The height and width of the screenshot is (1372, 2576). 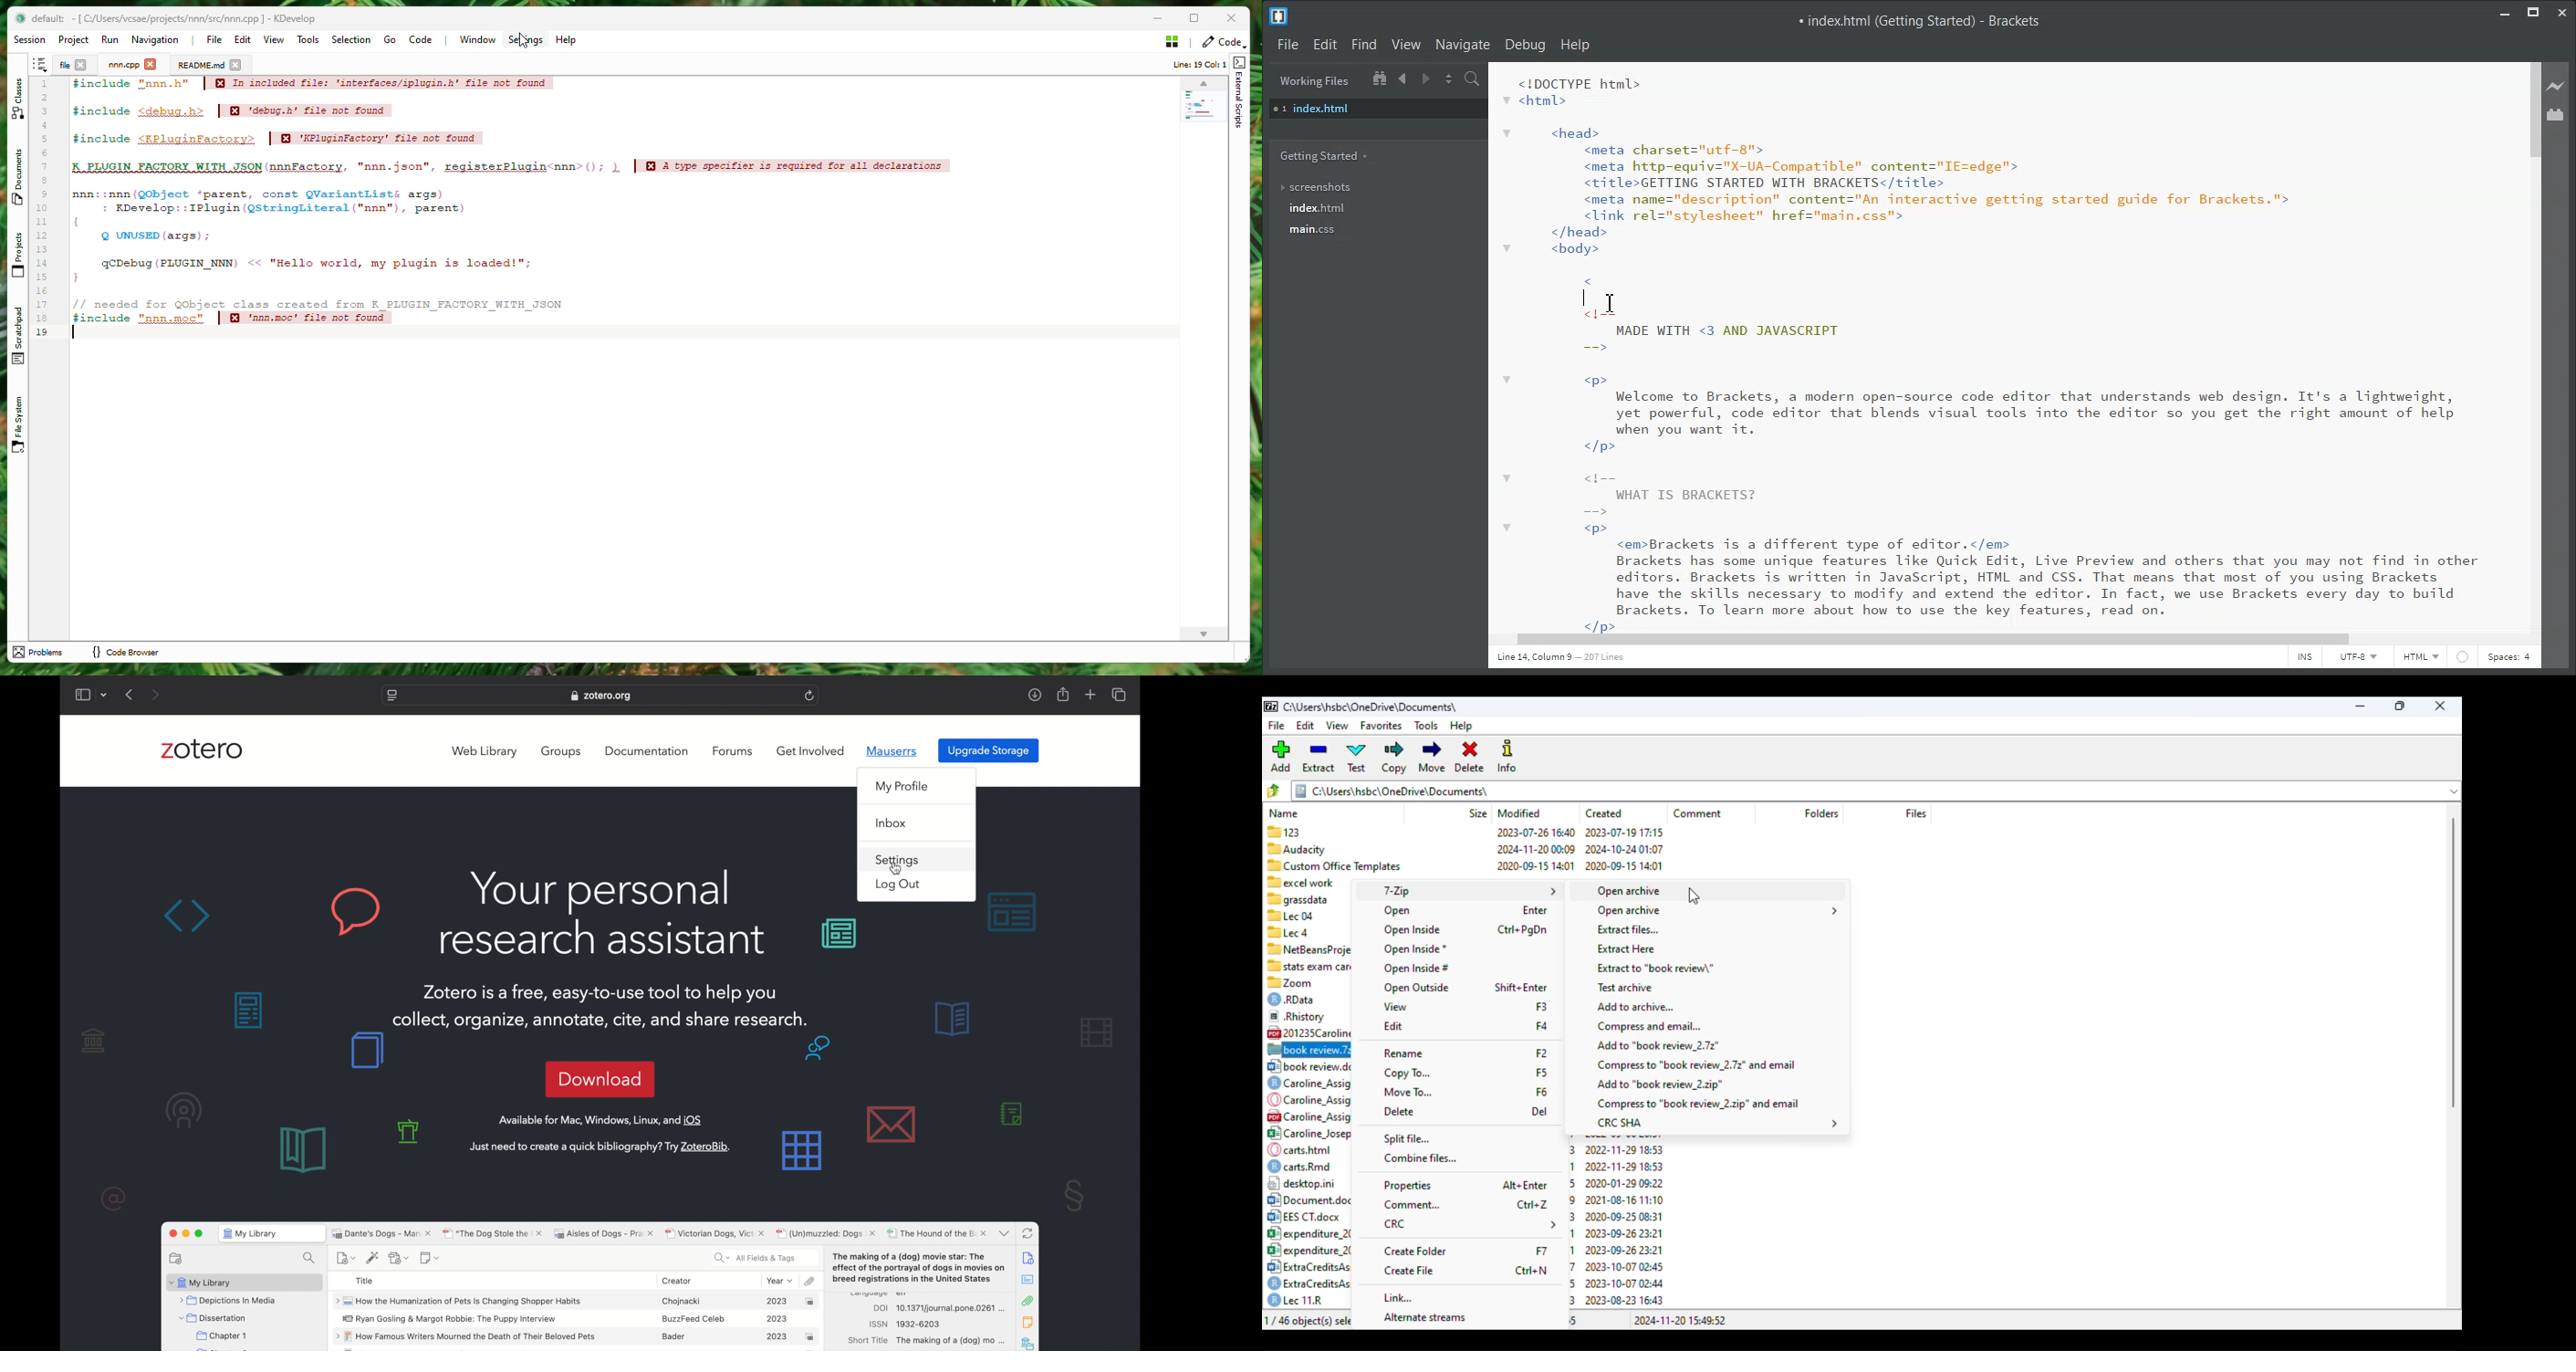 What do you see at coordinates (1363, 45) in the screenshot?
I see `Find` at bounding box center [1363, 45].